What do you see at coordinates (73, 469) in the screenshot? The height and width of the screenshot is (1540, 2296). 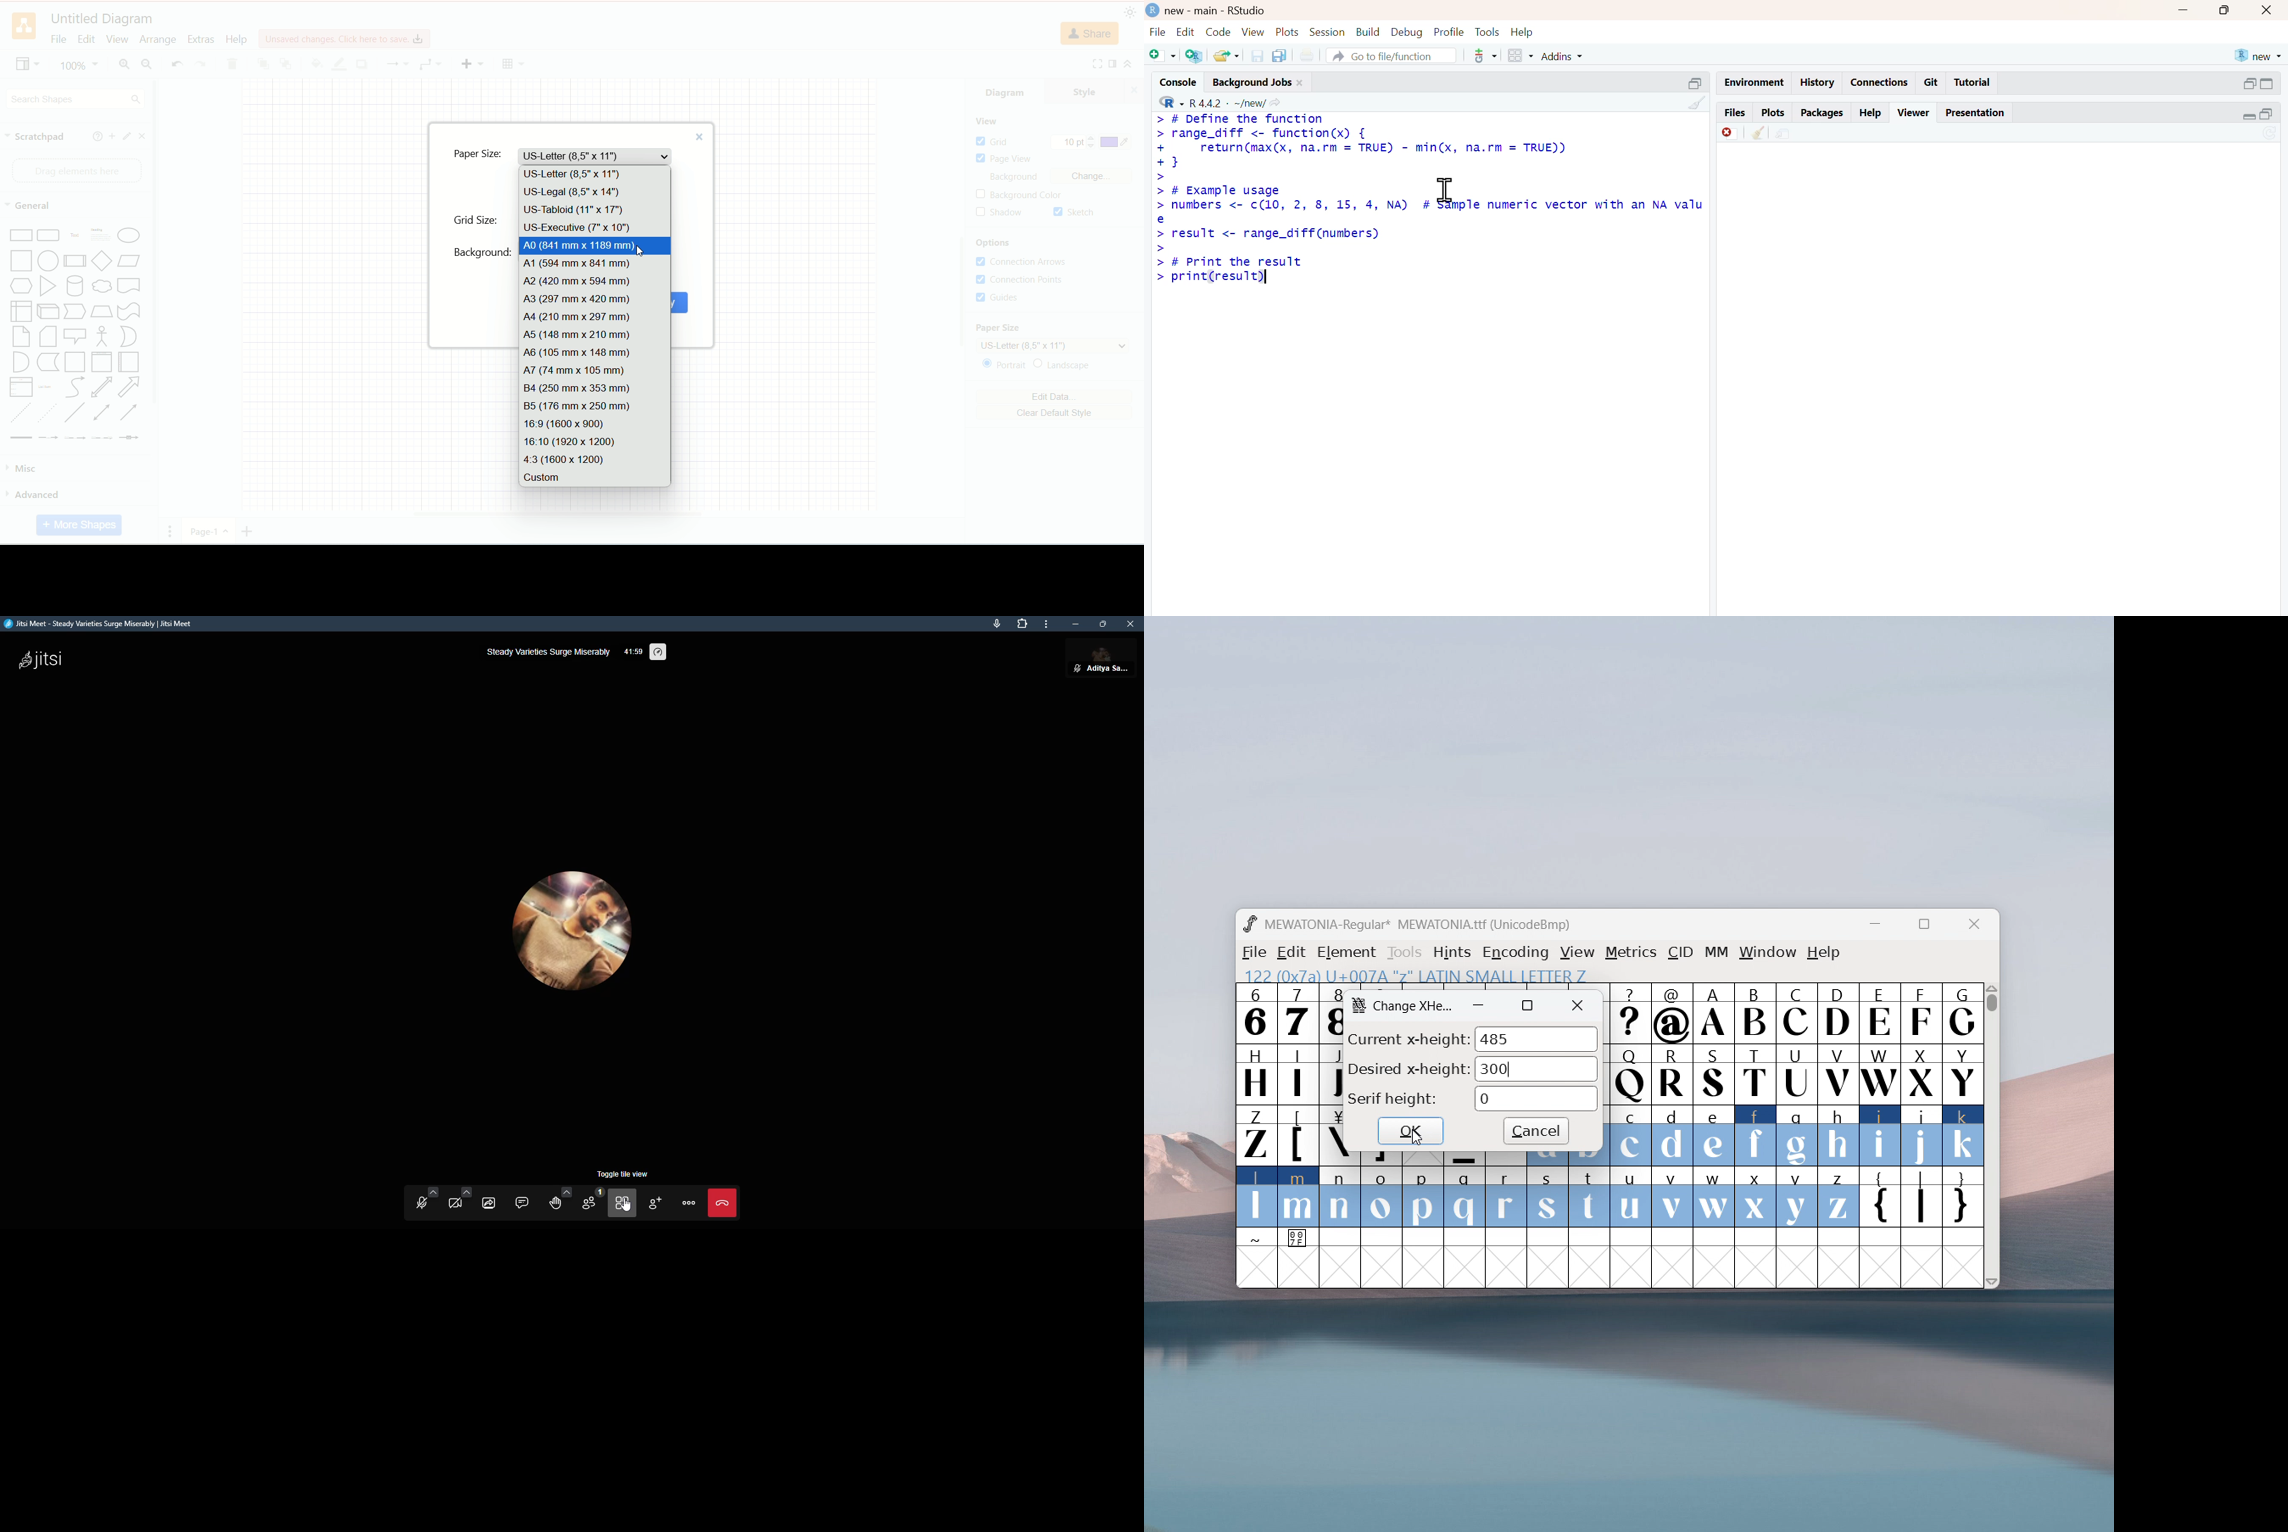 I see `misc` at bounding box center [73, 469].